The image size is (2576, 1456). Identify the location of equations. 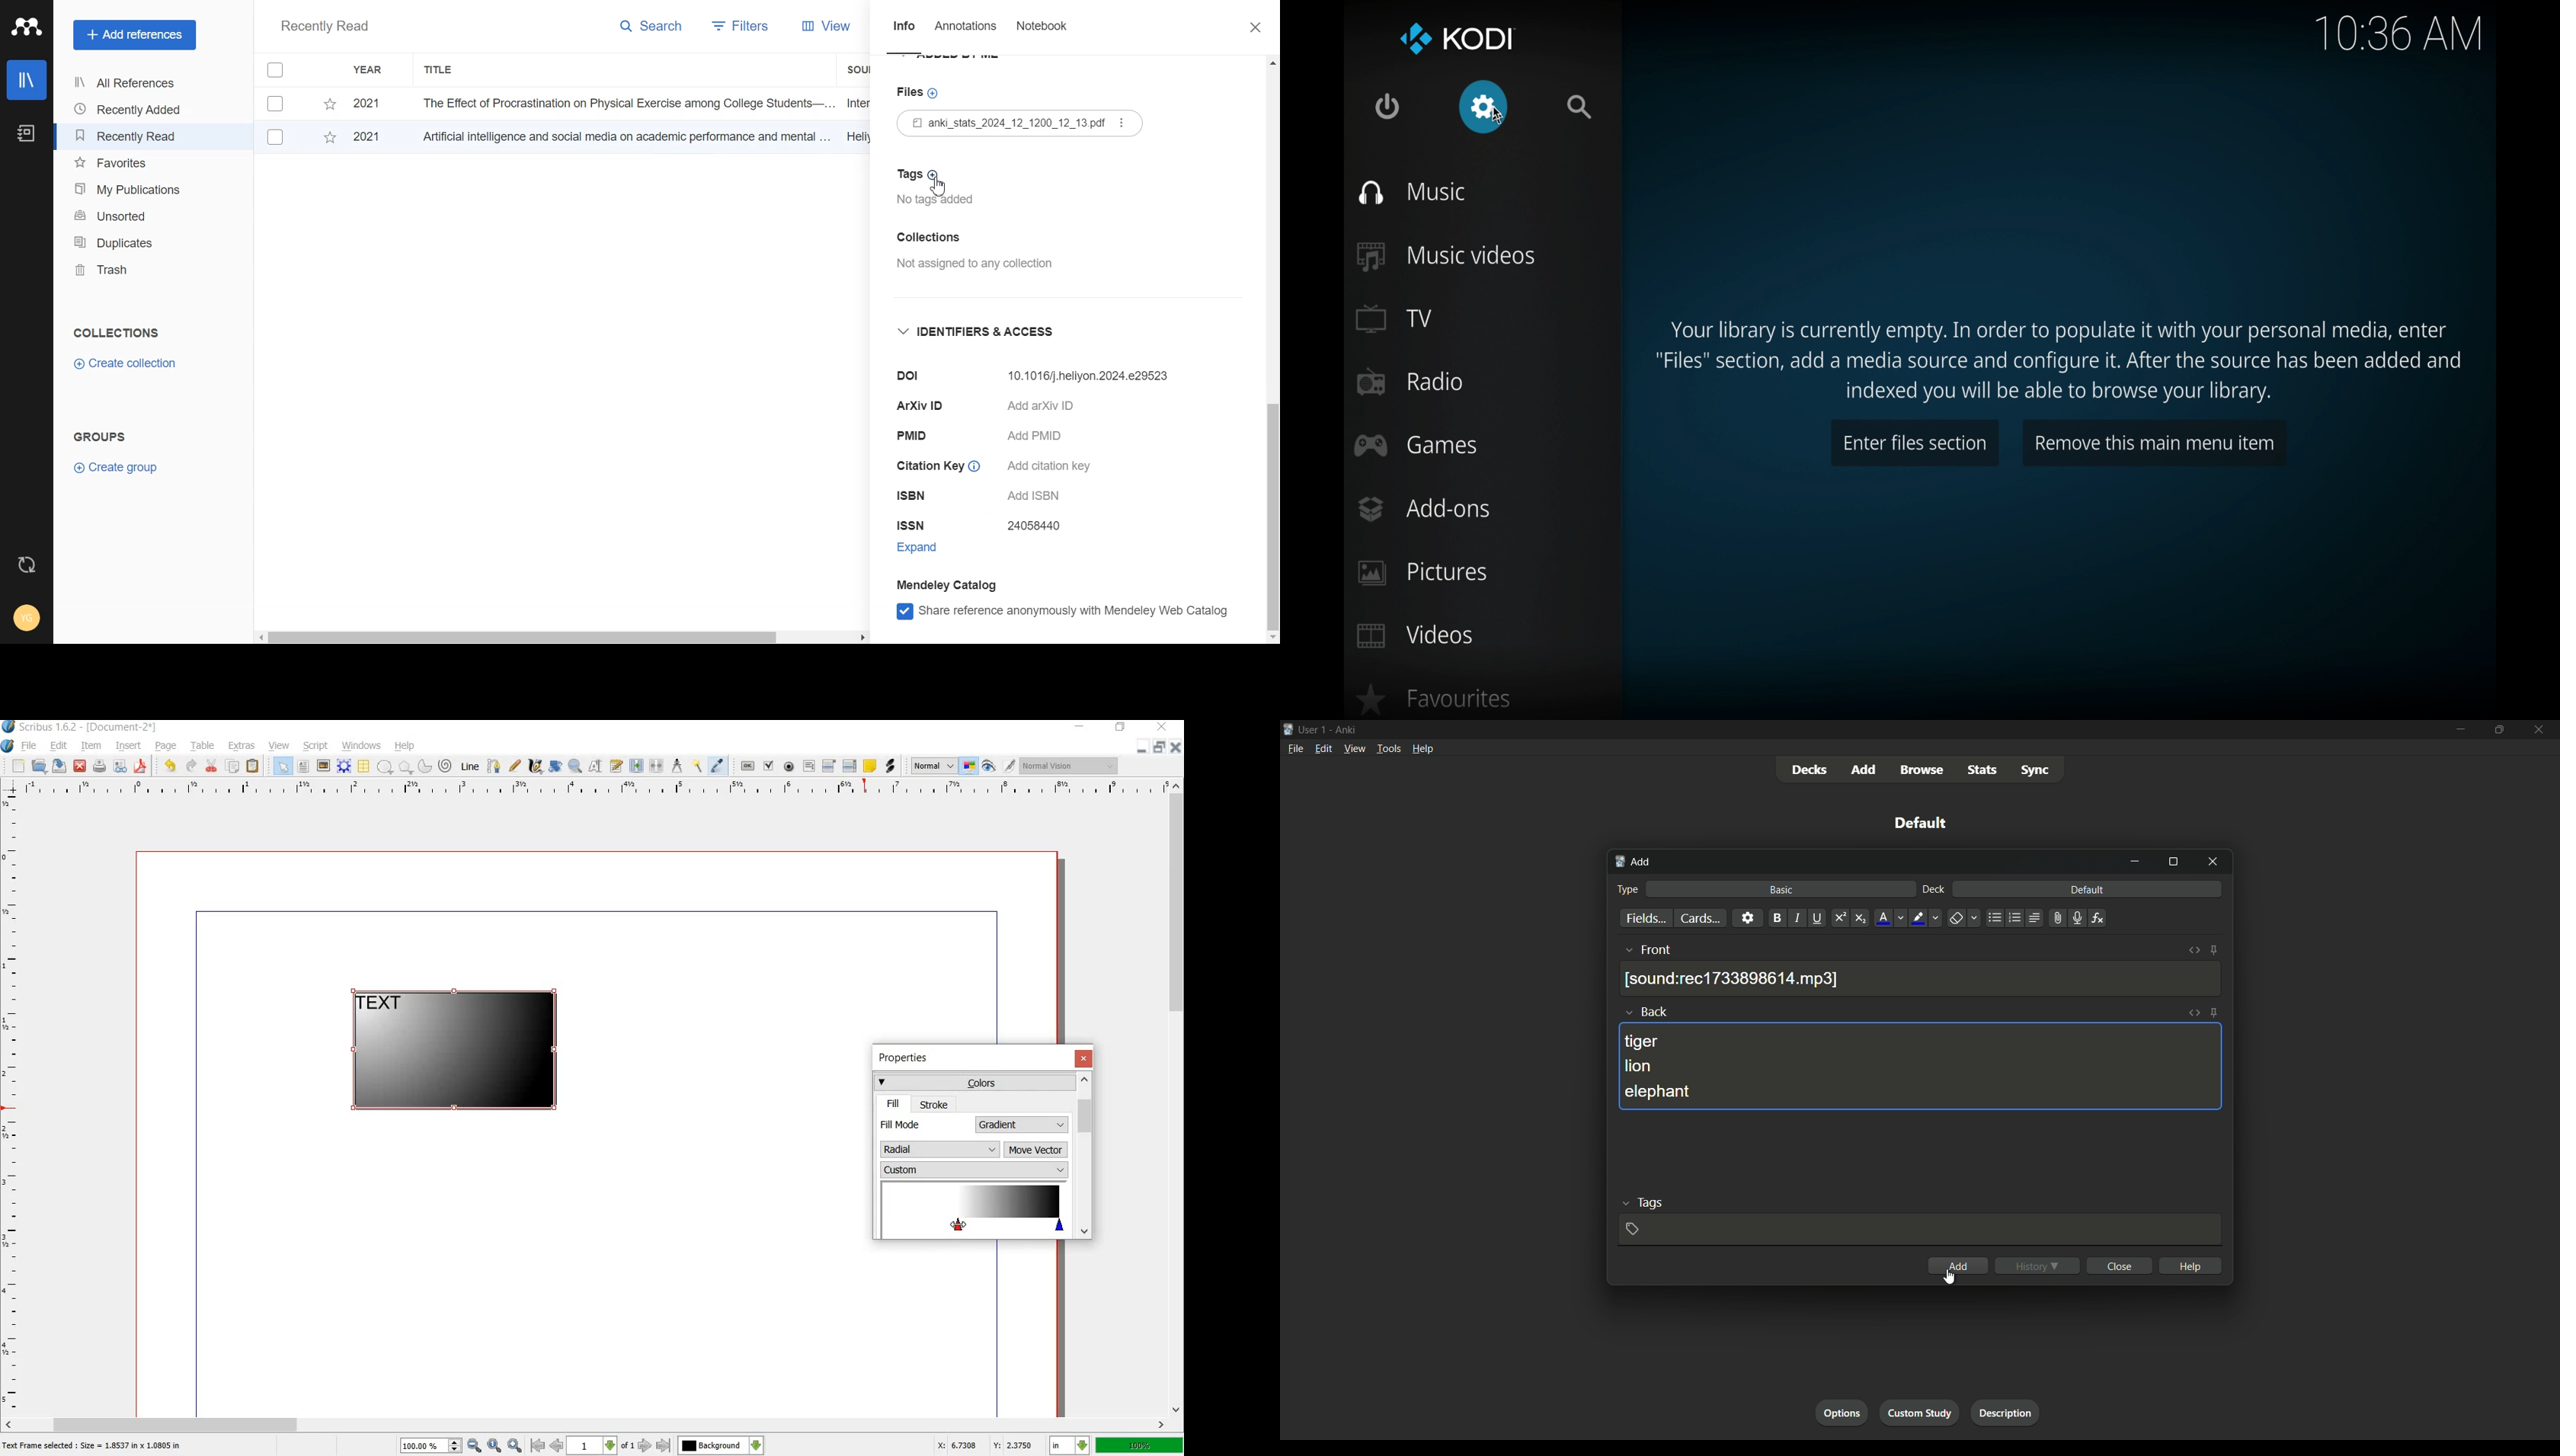
(2097, 918).